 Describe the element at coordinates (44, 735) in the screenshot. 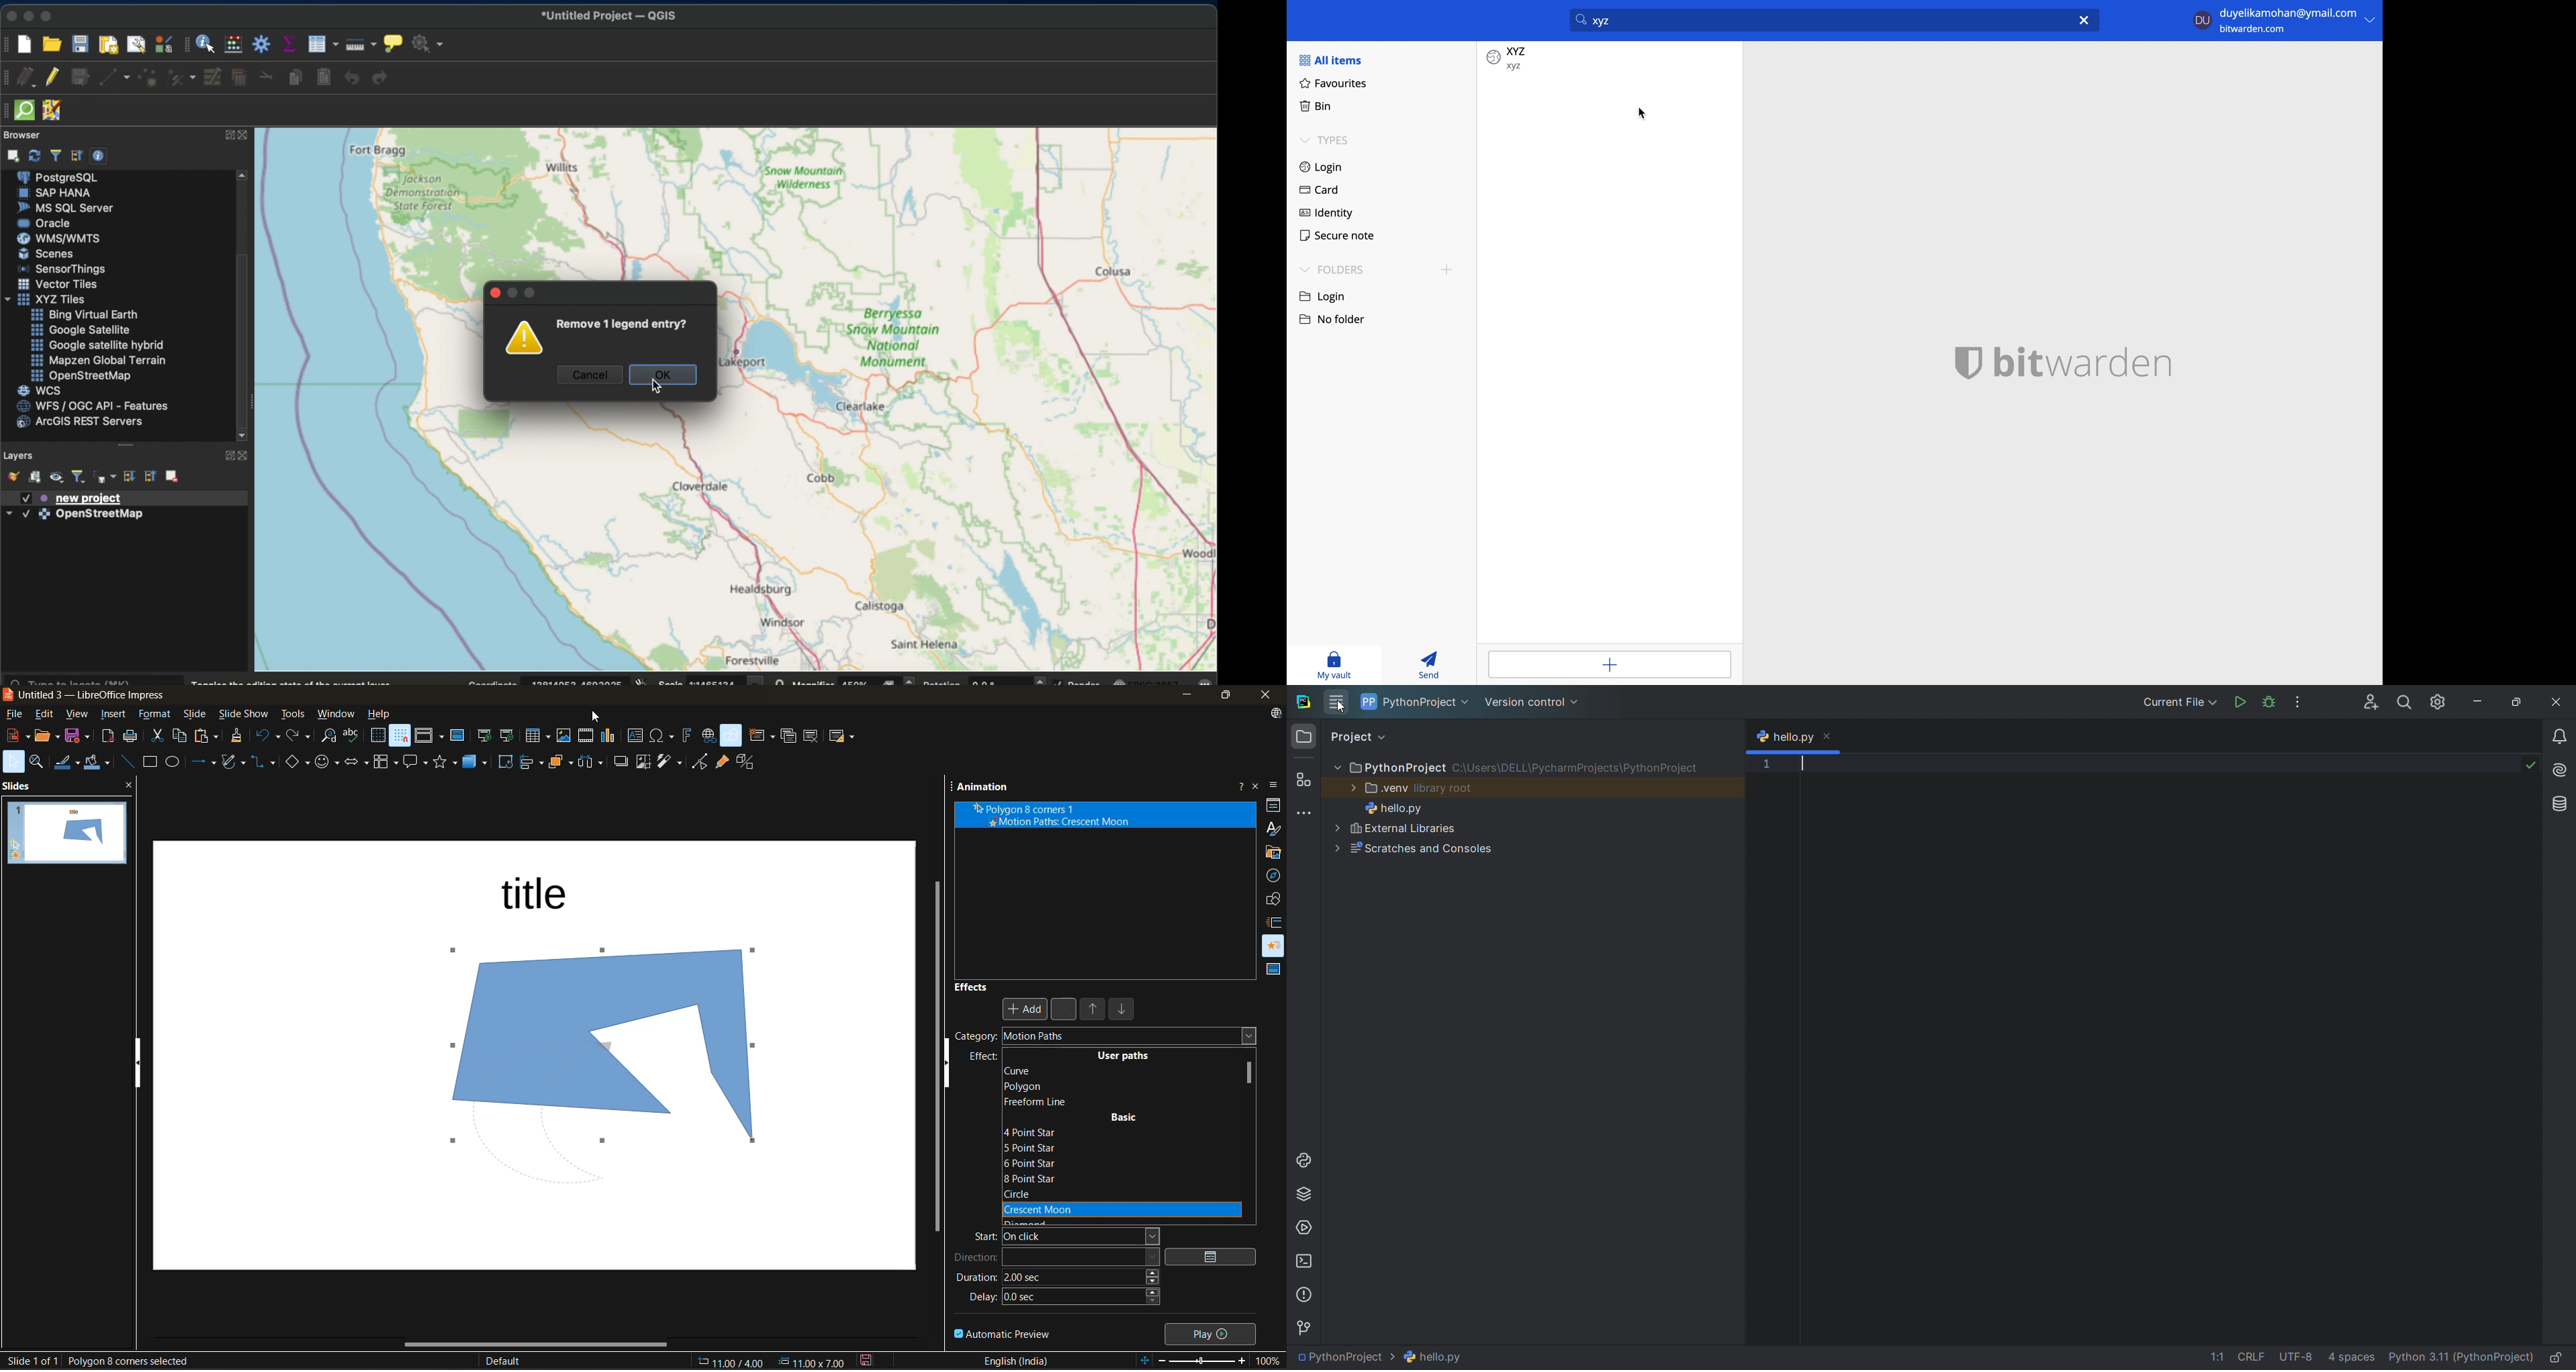

I see `open` at that location.